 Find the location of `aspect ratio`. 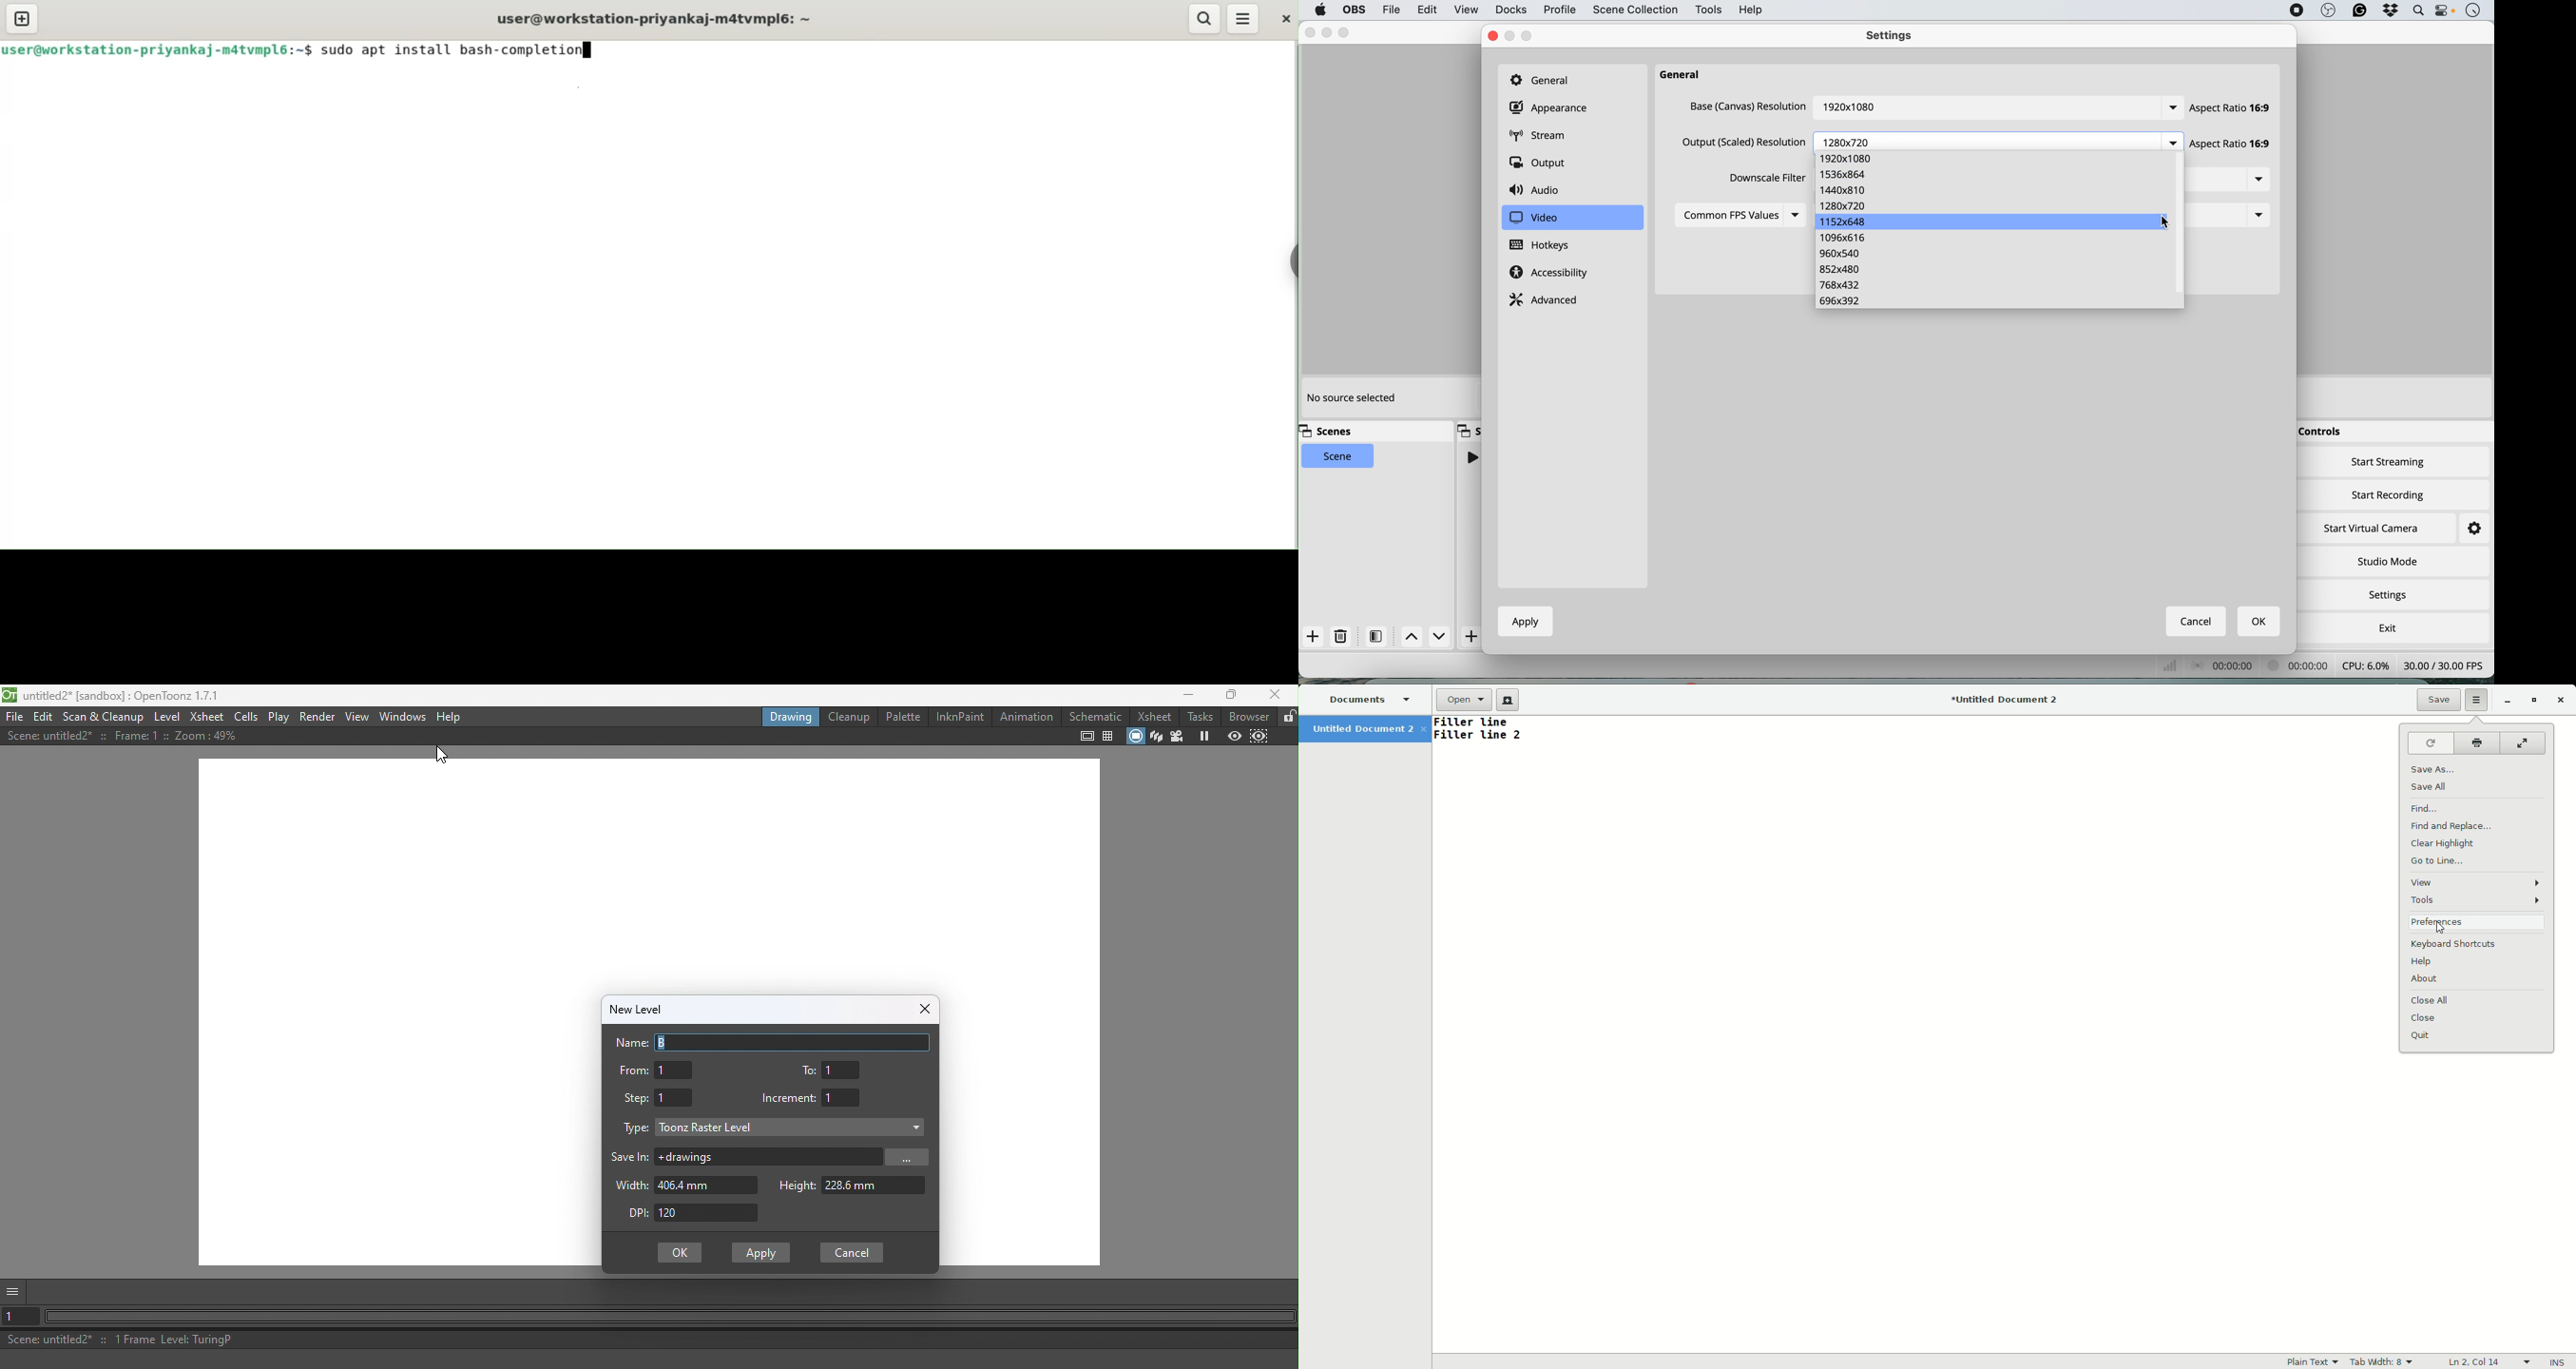

aspect ratio is located at coordinates (2237, 146).